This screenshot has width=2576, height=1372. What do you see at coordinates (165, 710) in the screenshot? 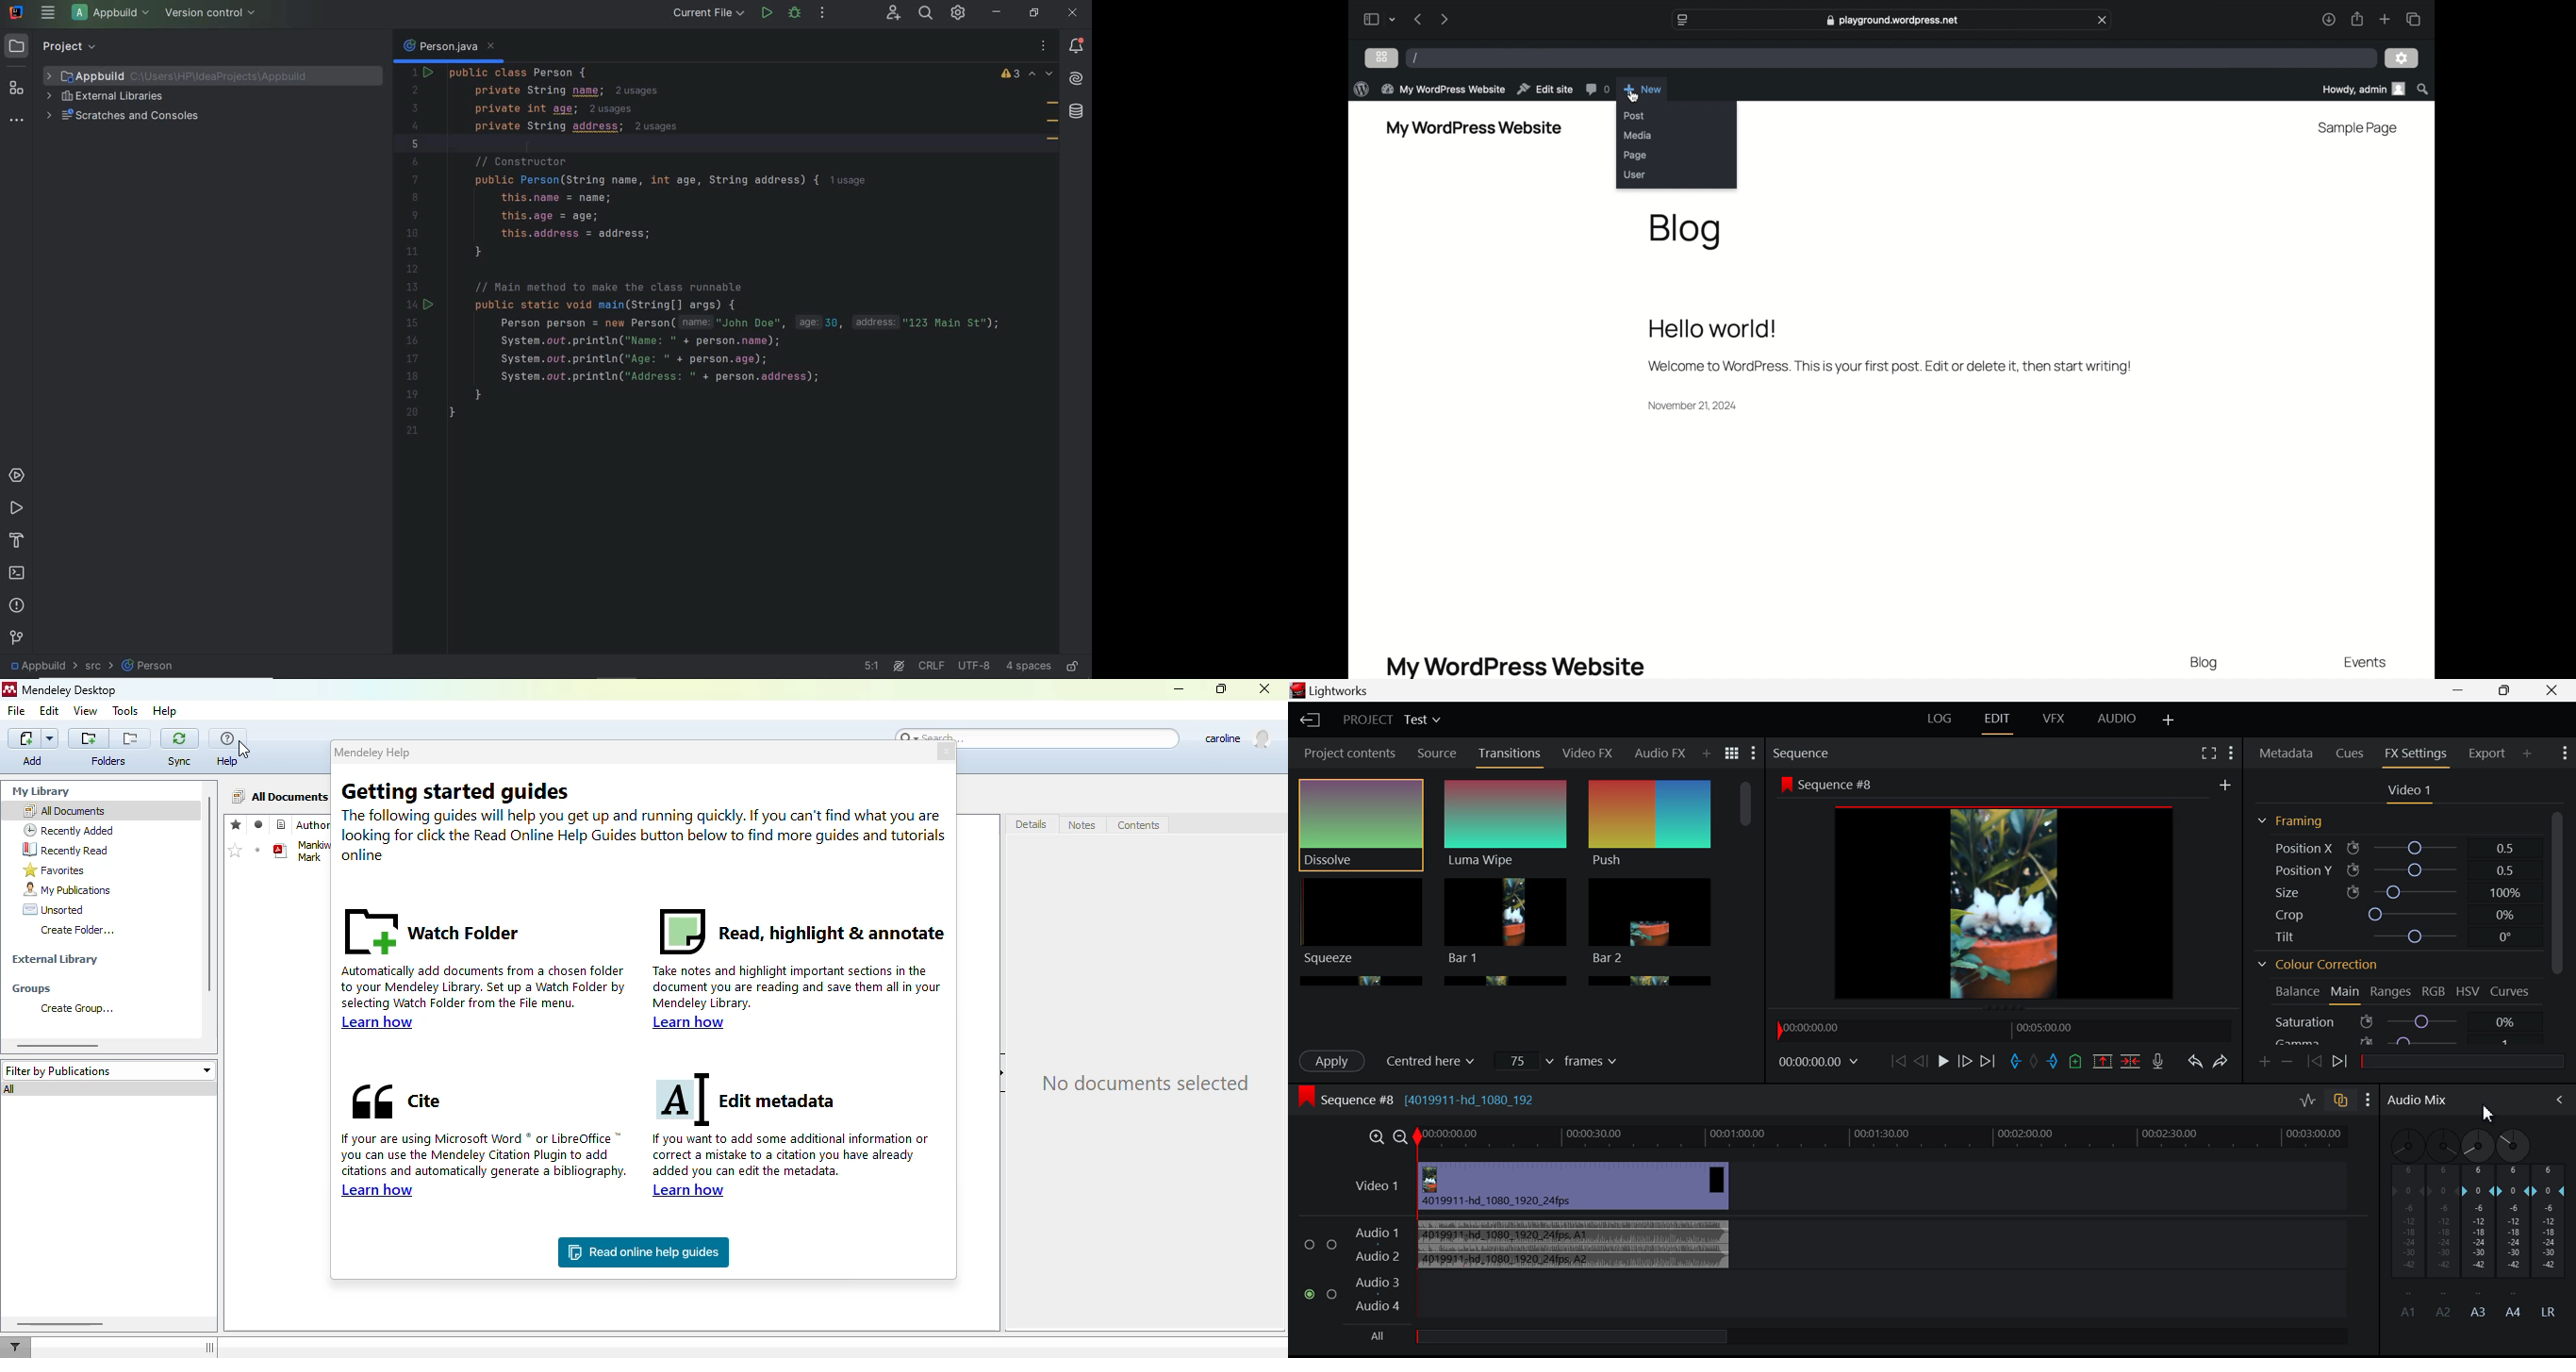
I see `help` at bounding box center [165, 710].